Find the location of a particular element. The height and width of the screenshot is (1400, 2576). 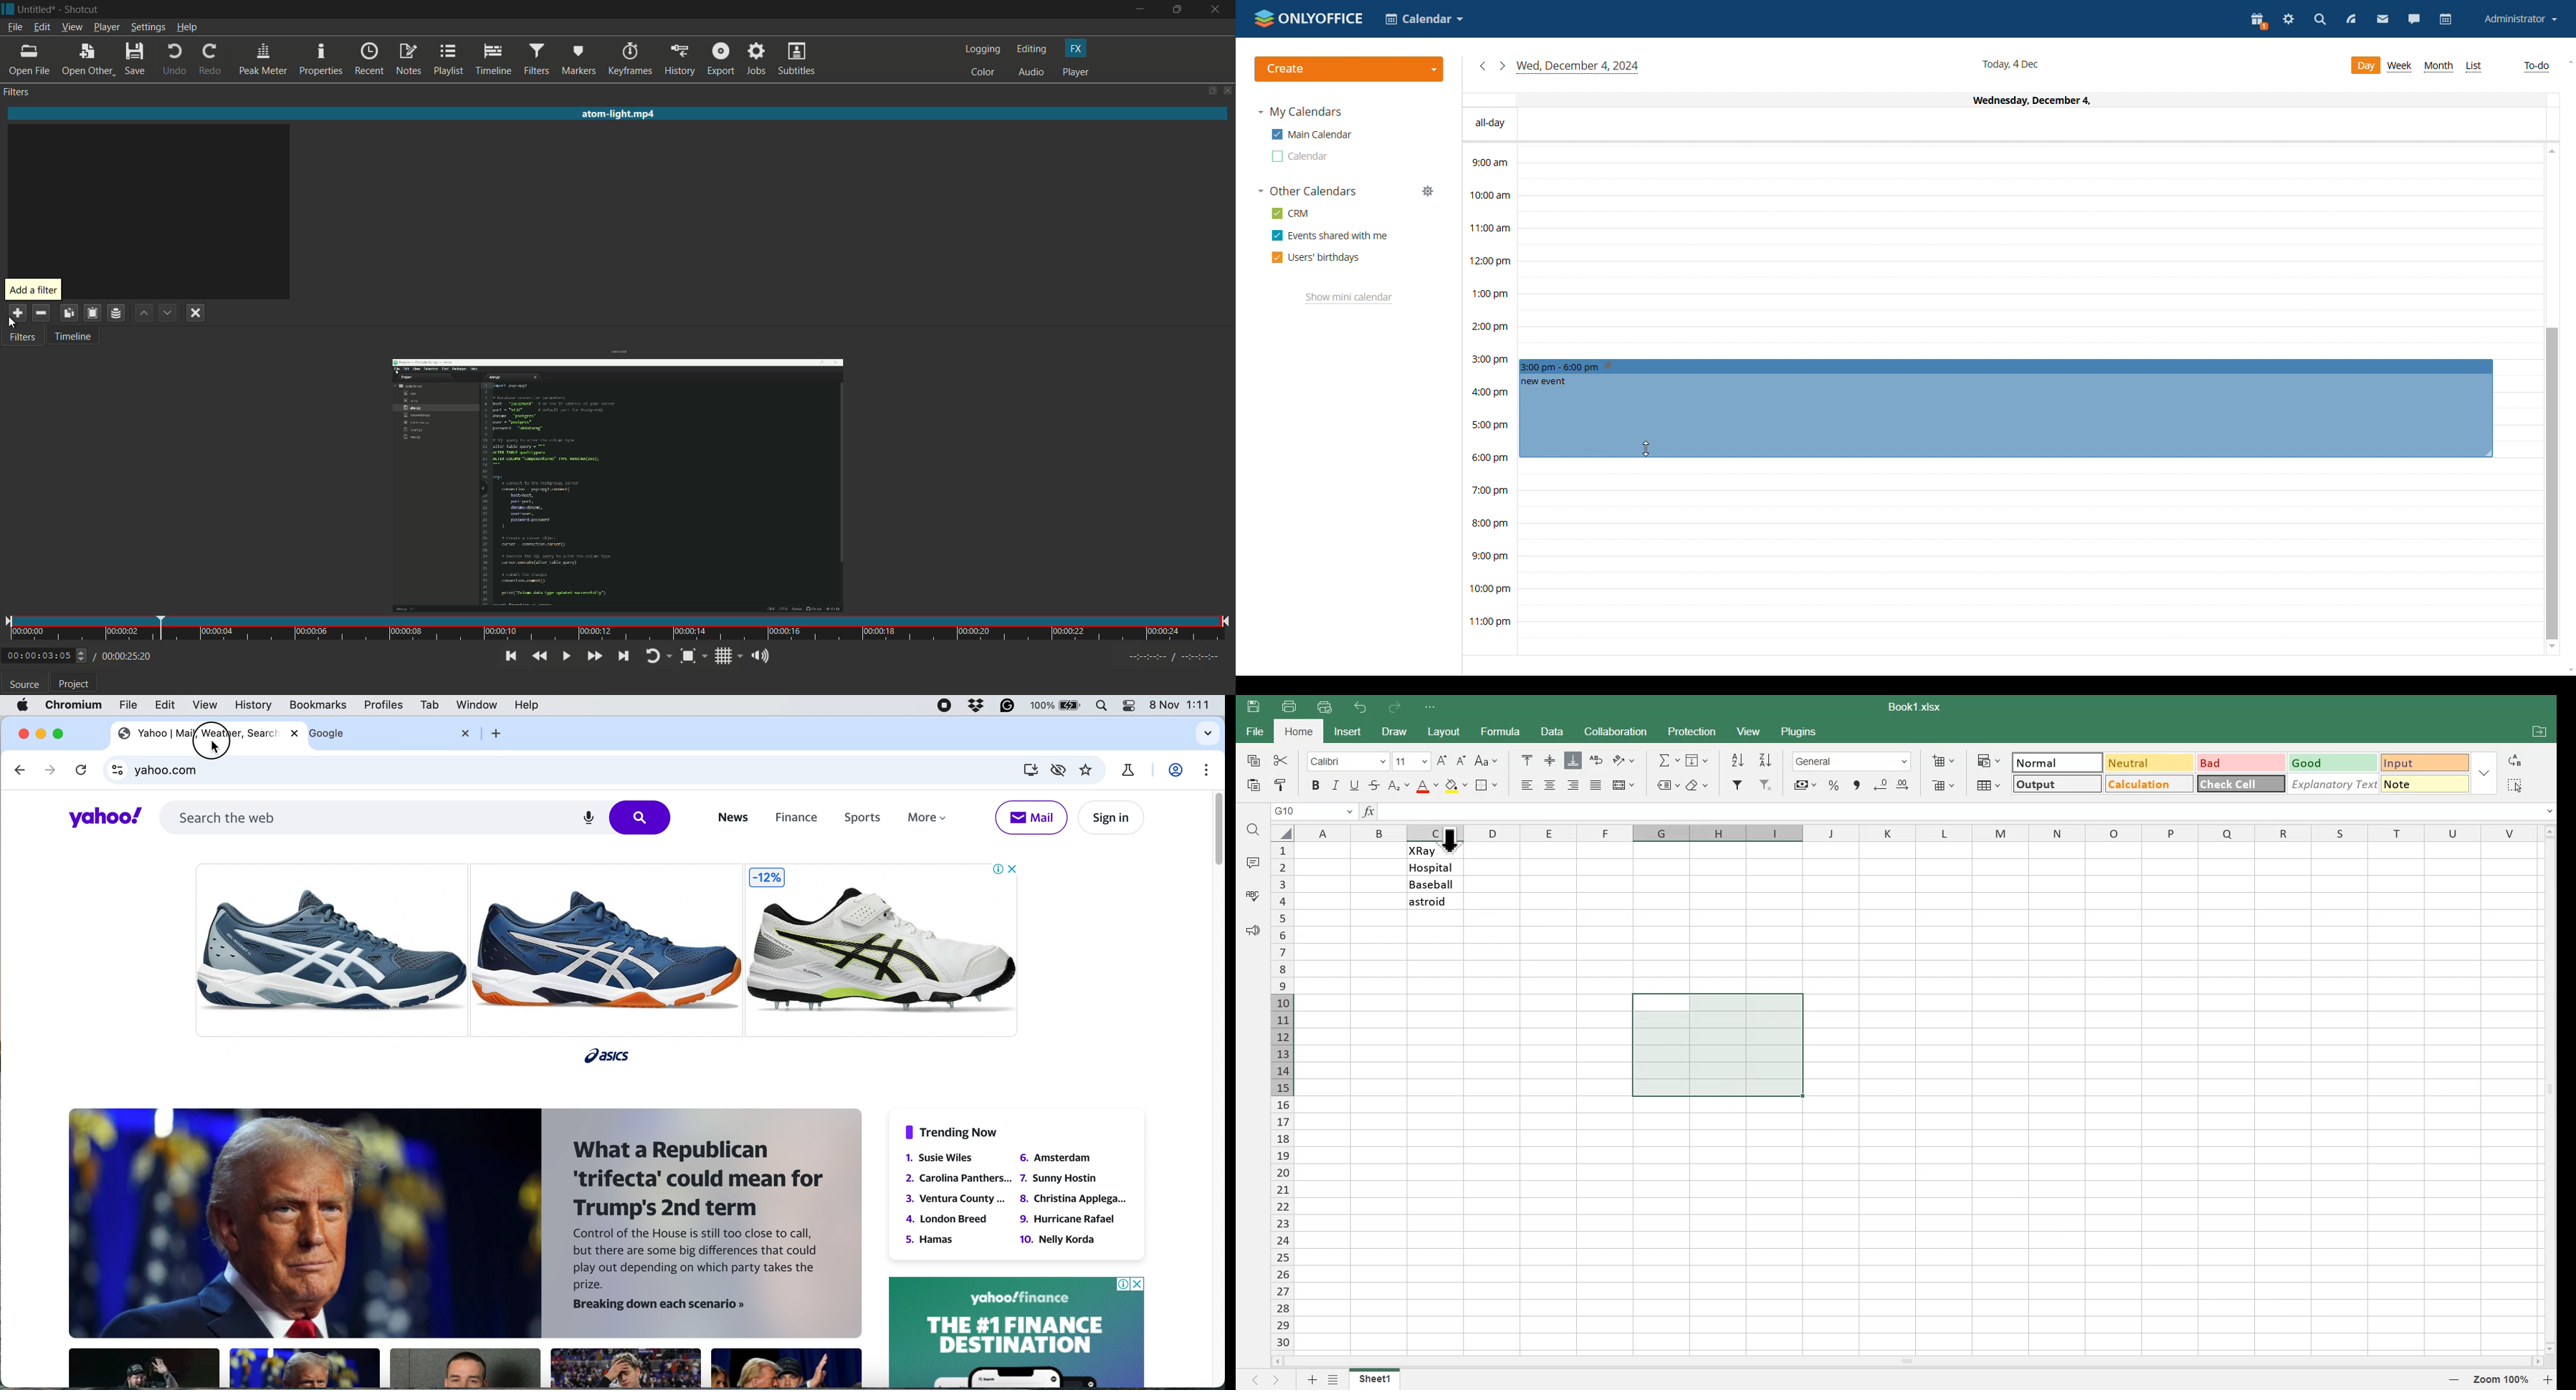

save a filter set is located at coordinates (115, 313).